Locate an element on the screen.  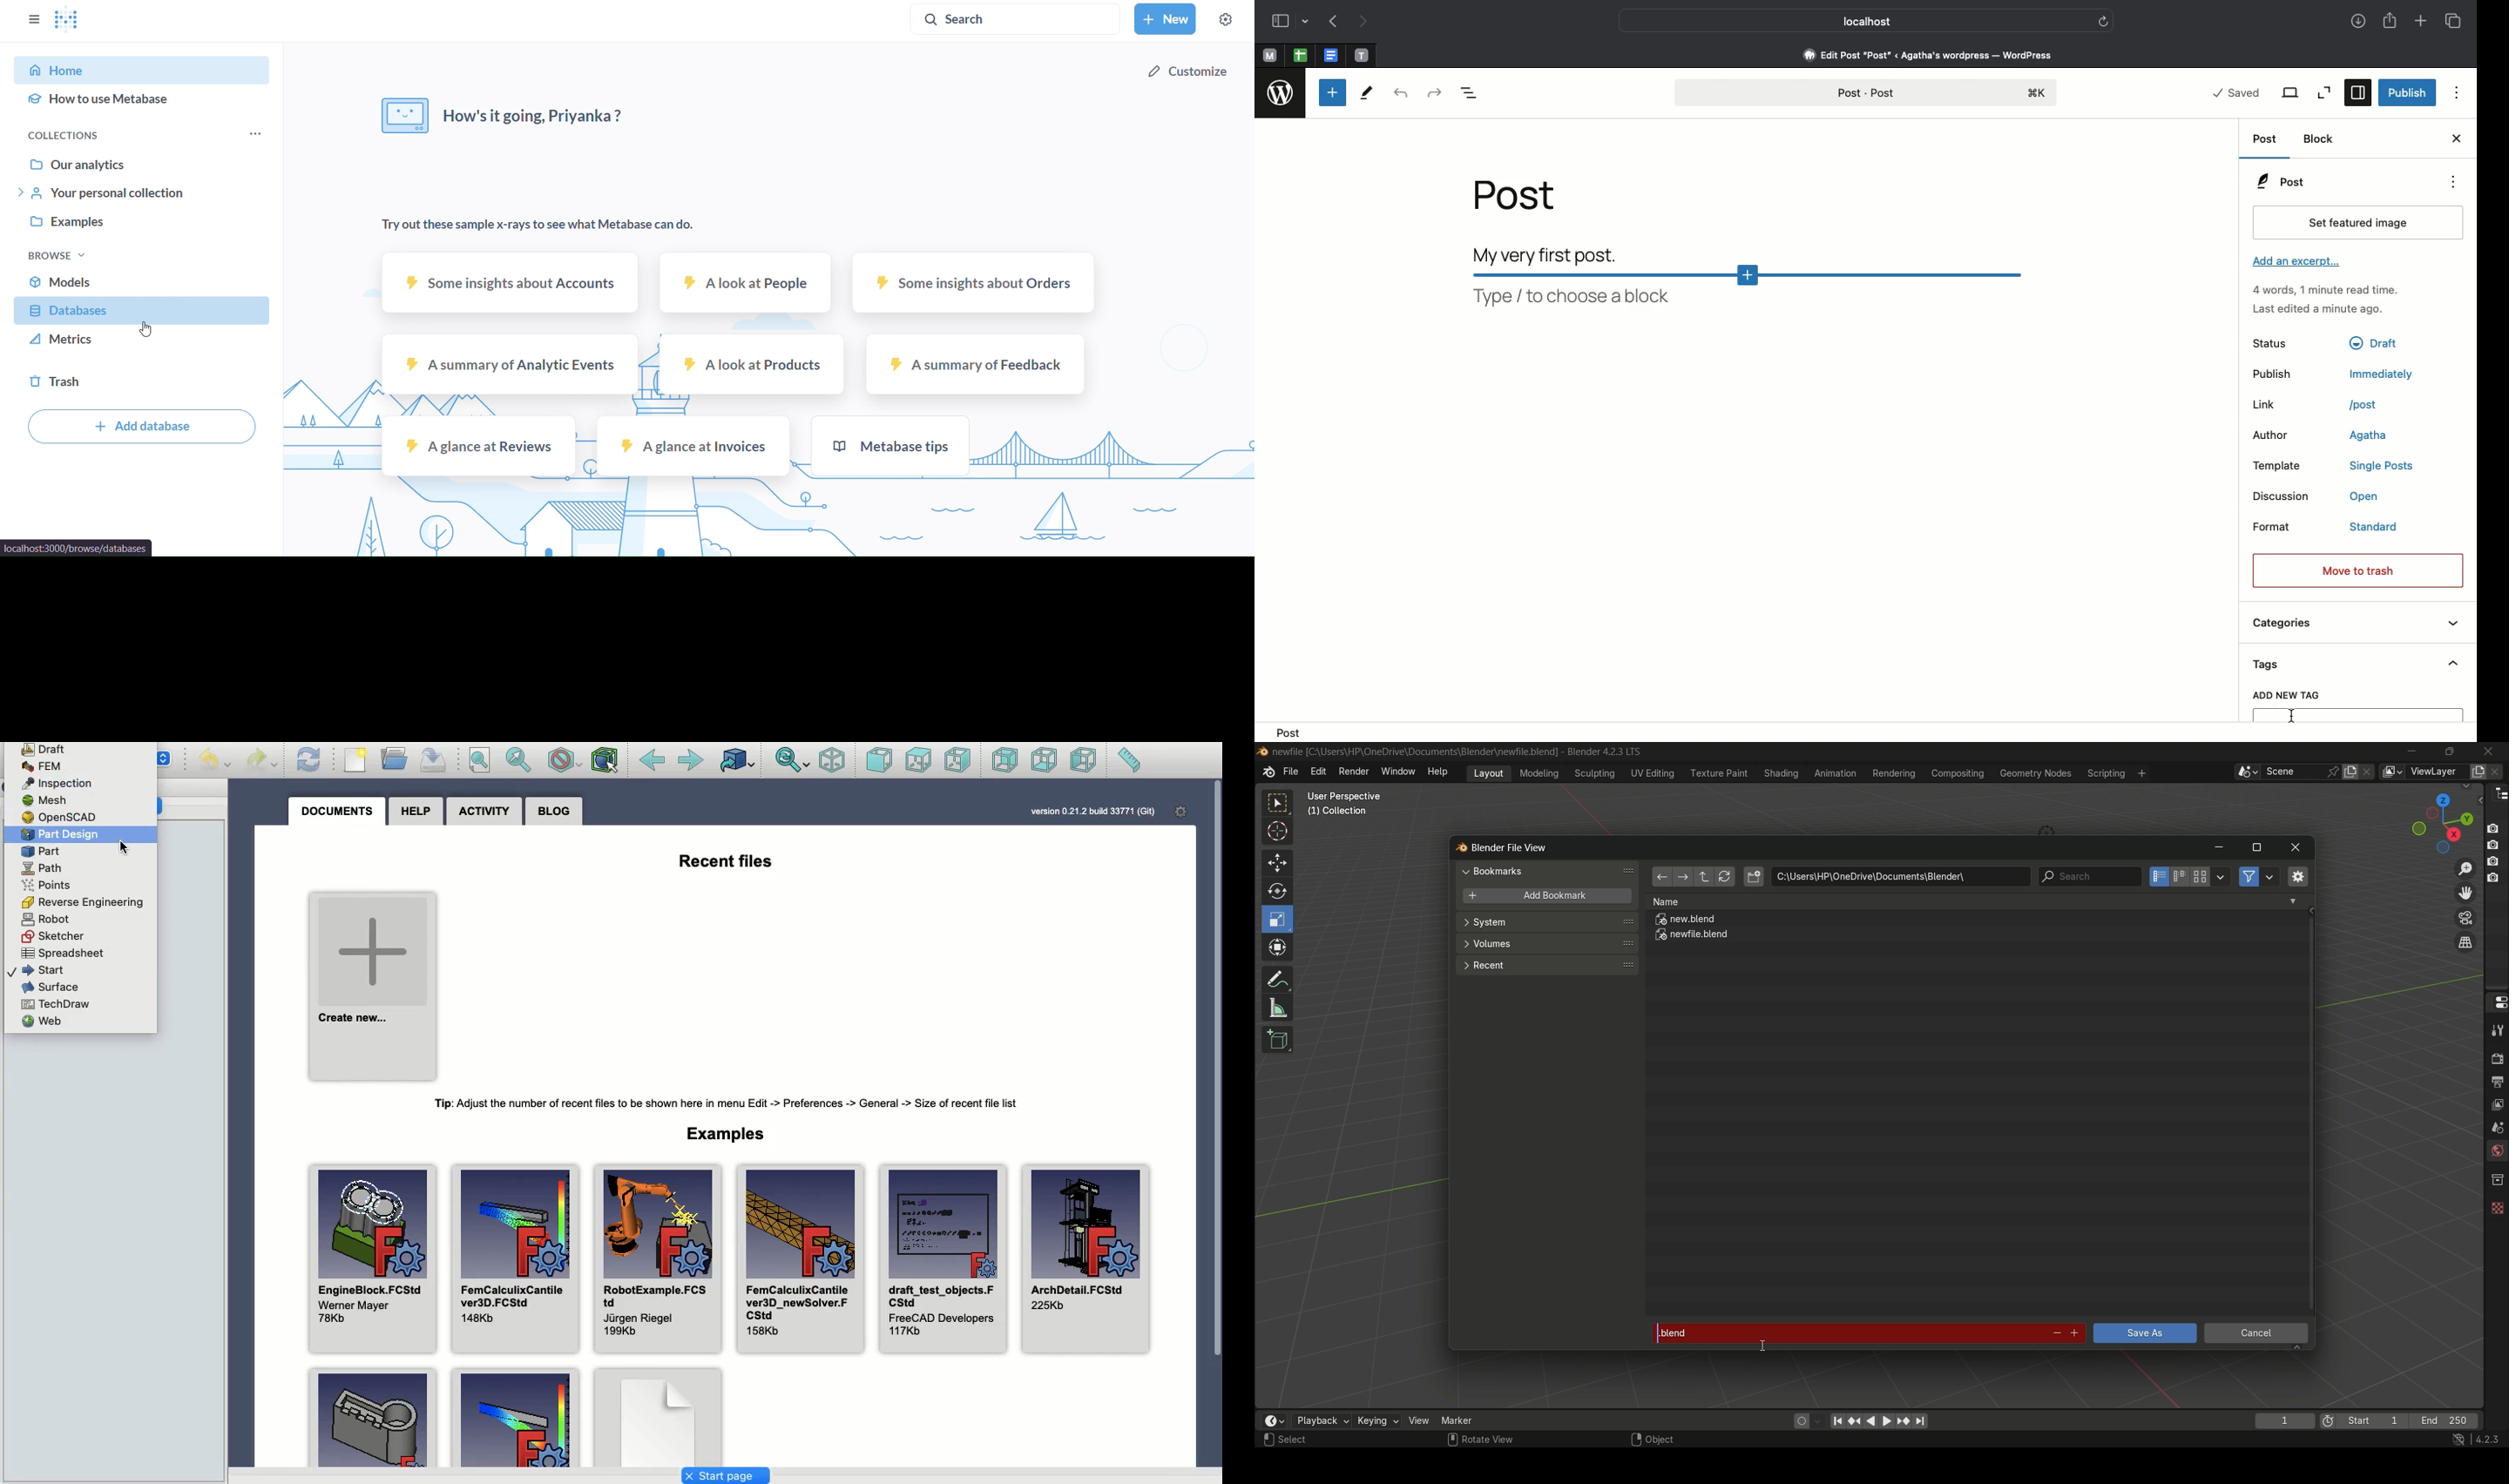
Activity is located at coordinates (2336, 300).